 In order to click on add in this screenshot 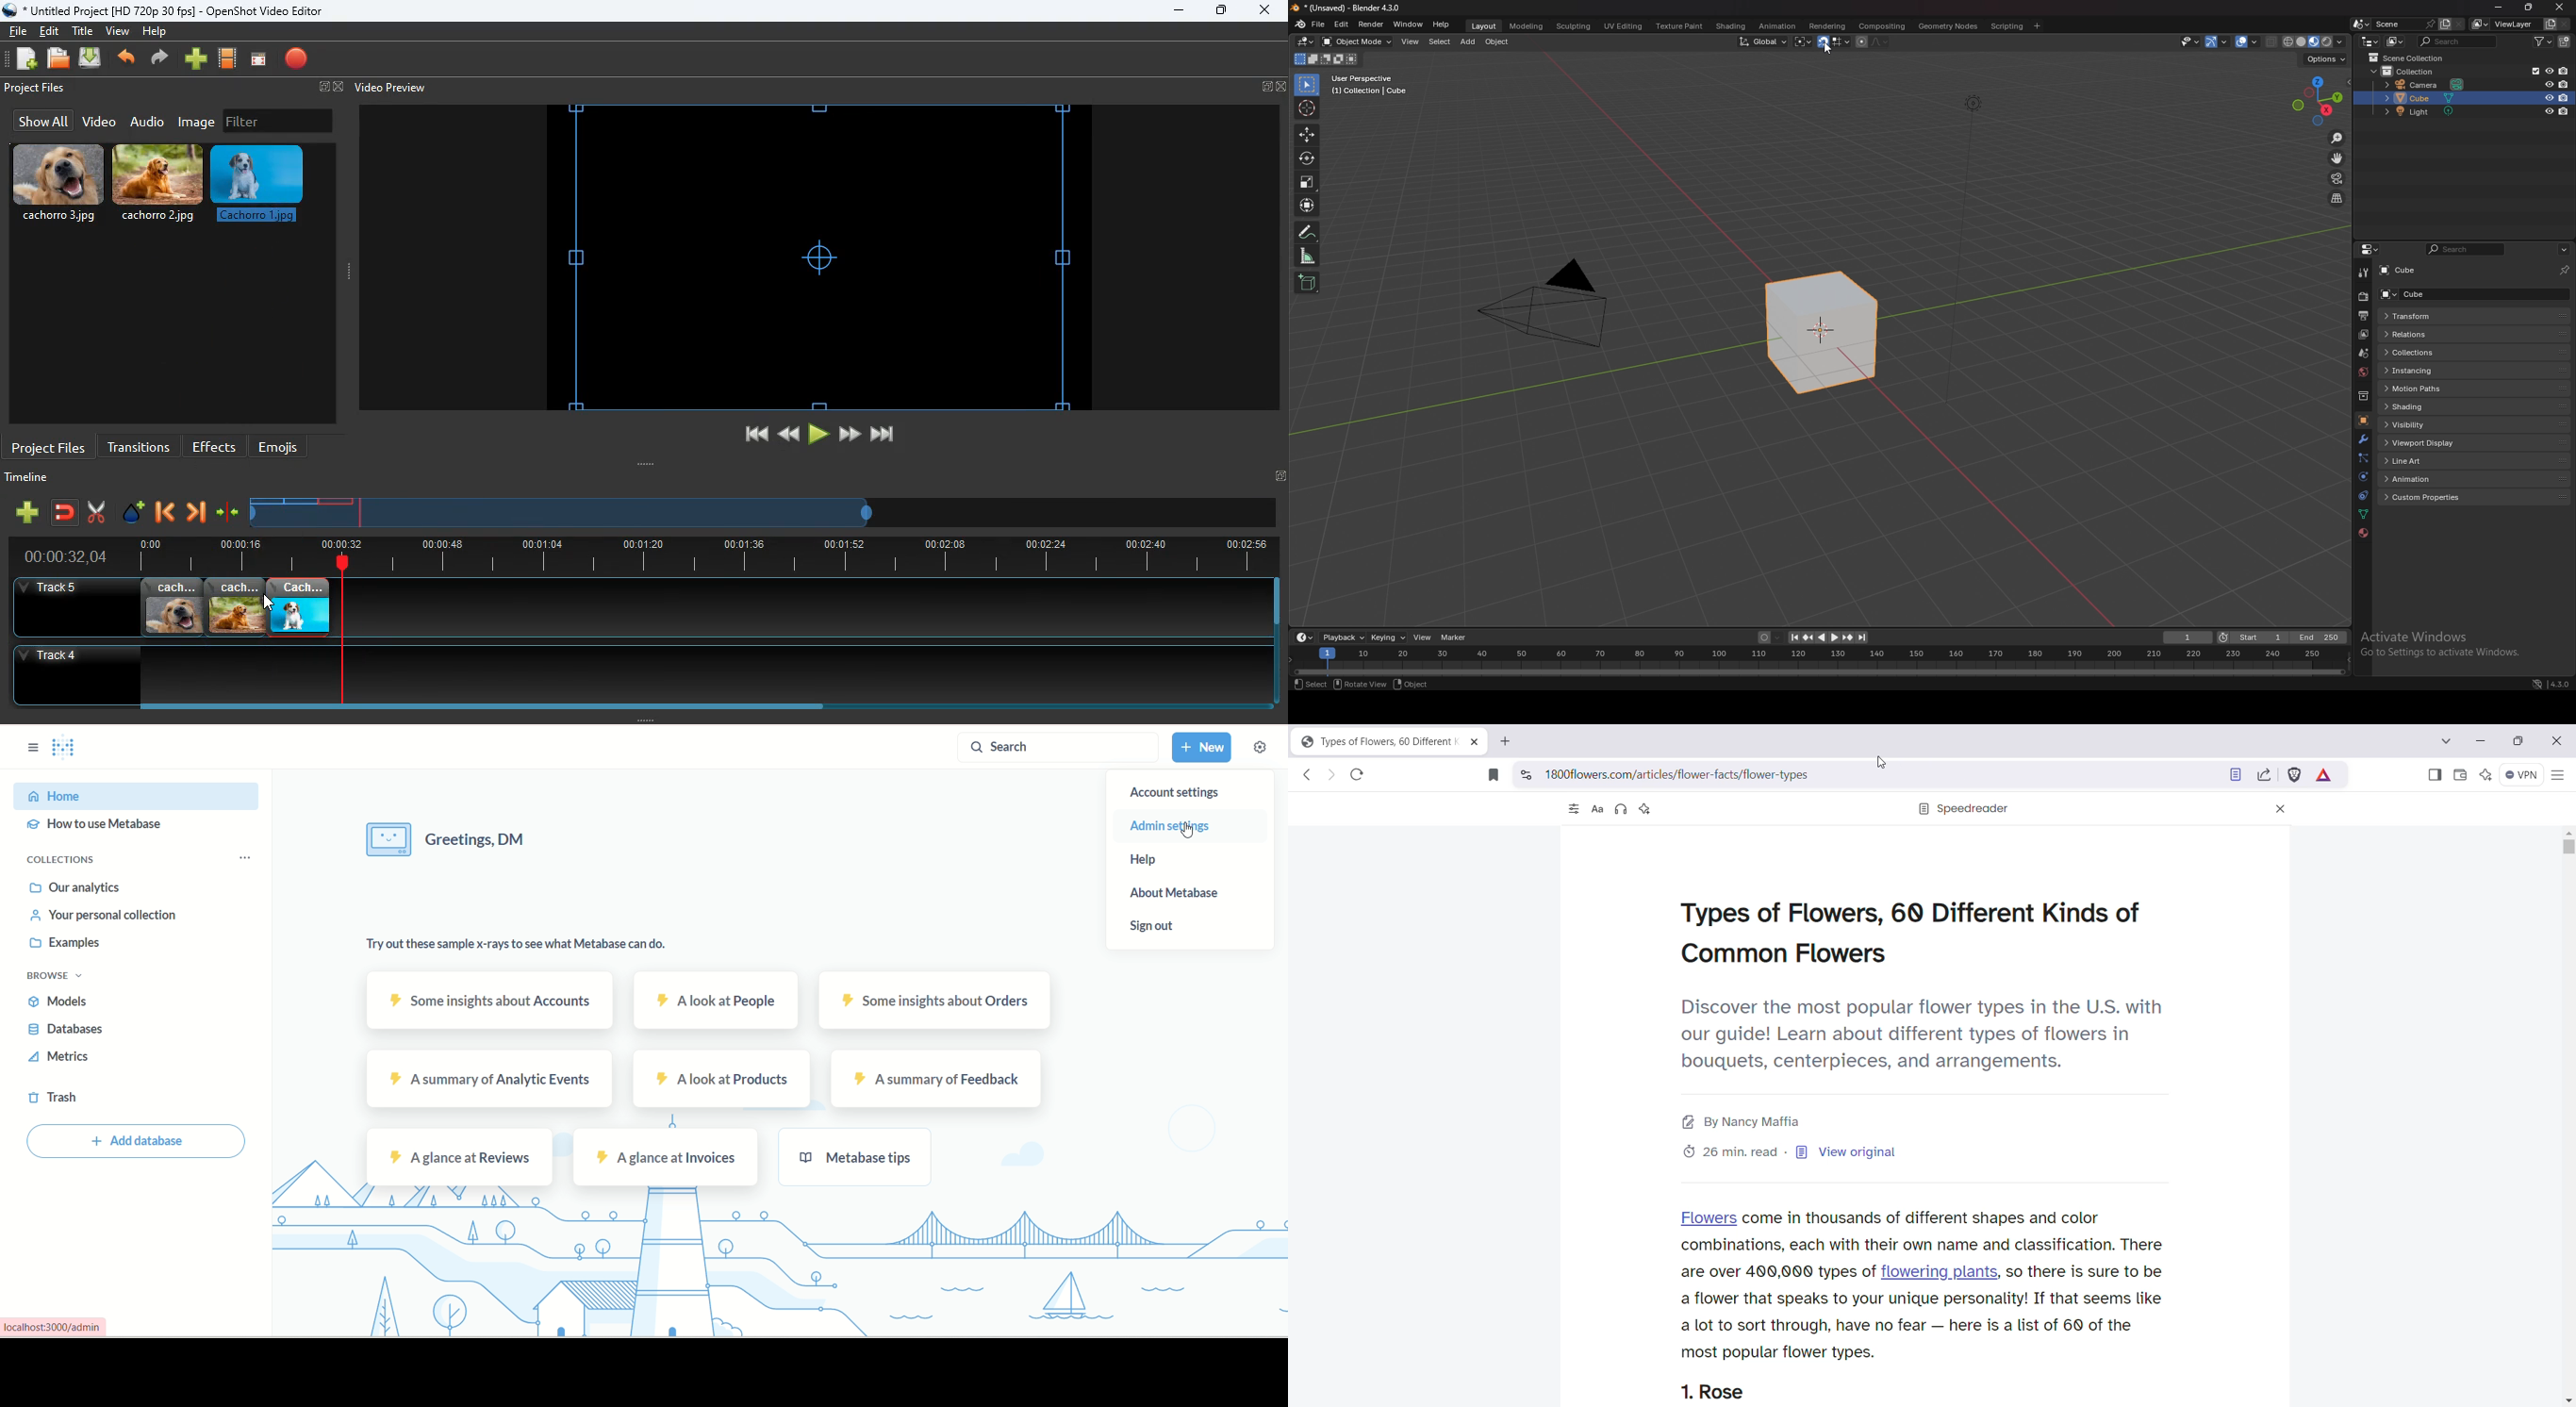, I will do `click(1467, 42)`.